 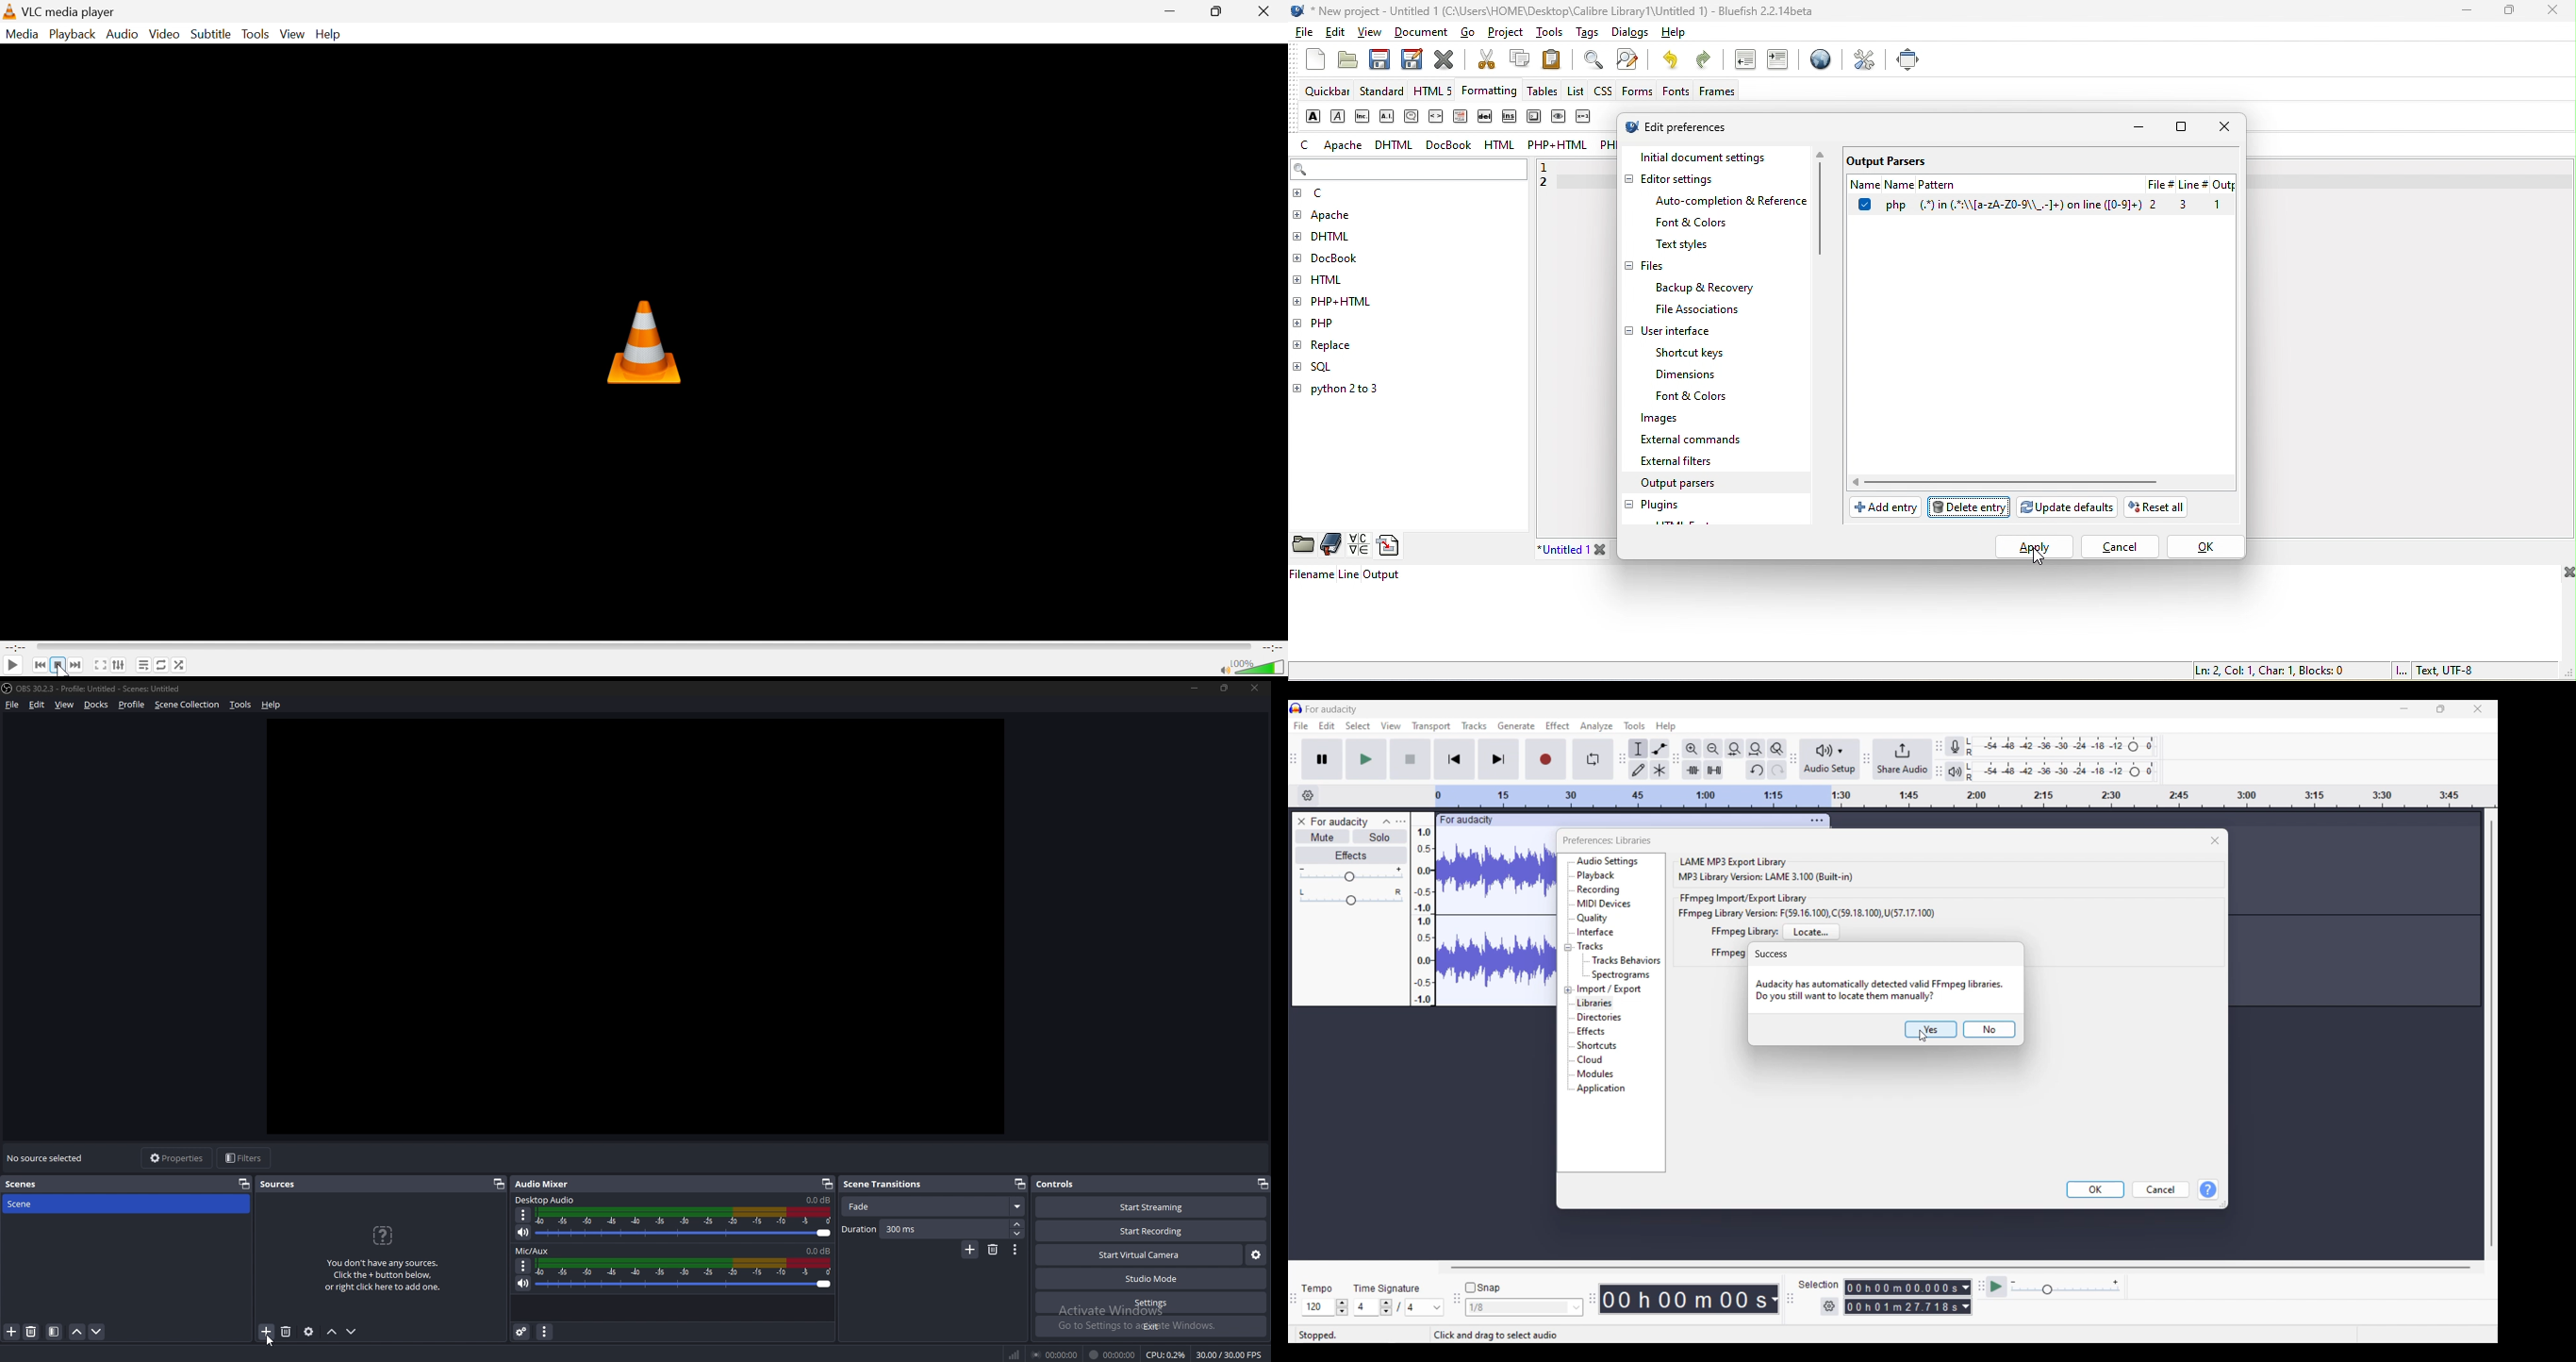 I want to click on browser, so click(x=1818, y=63).